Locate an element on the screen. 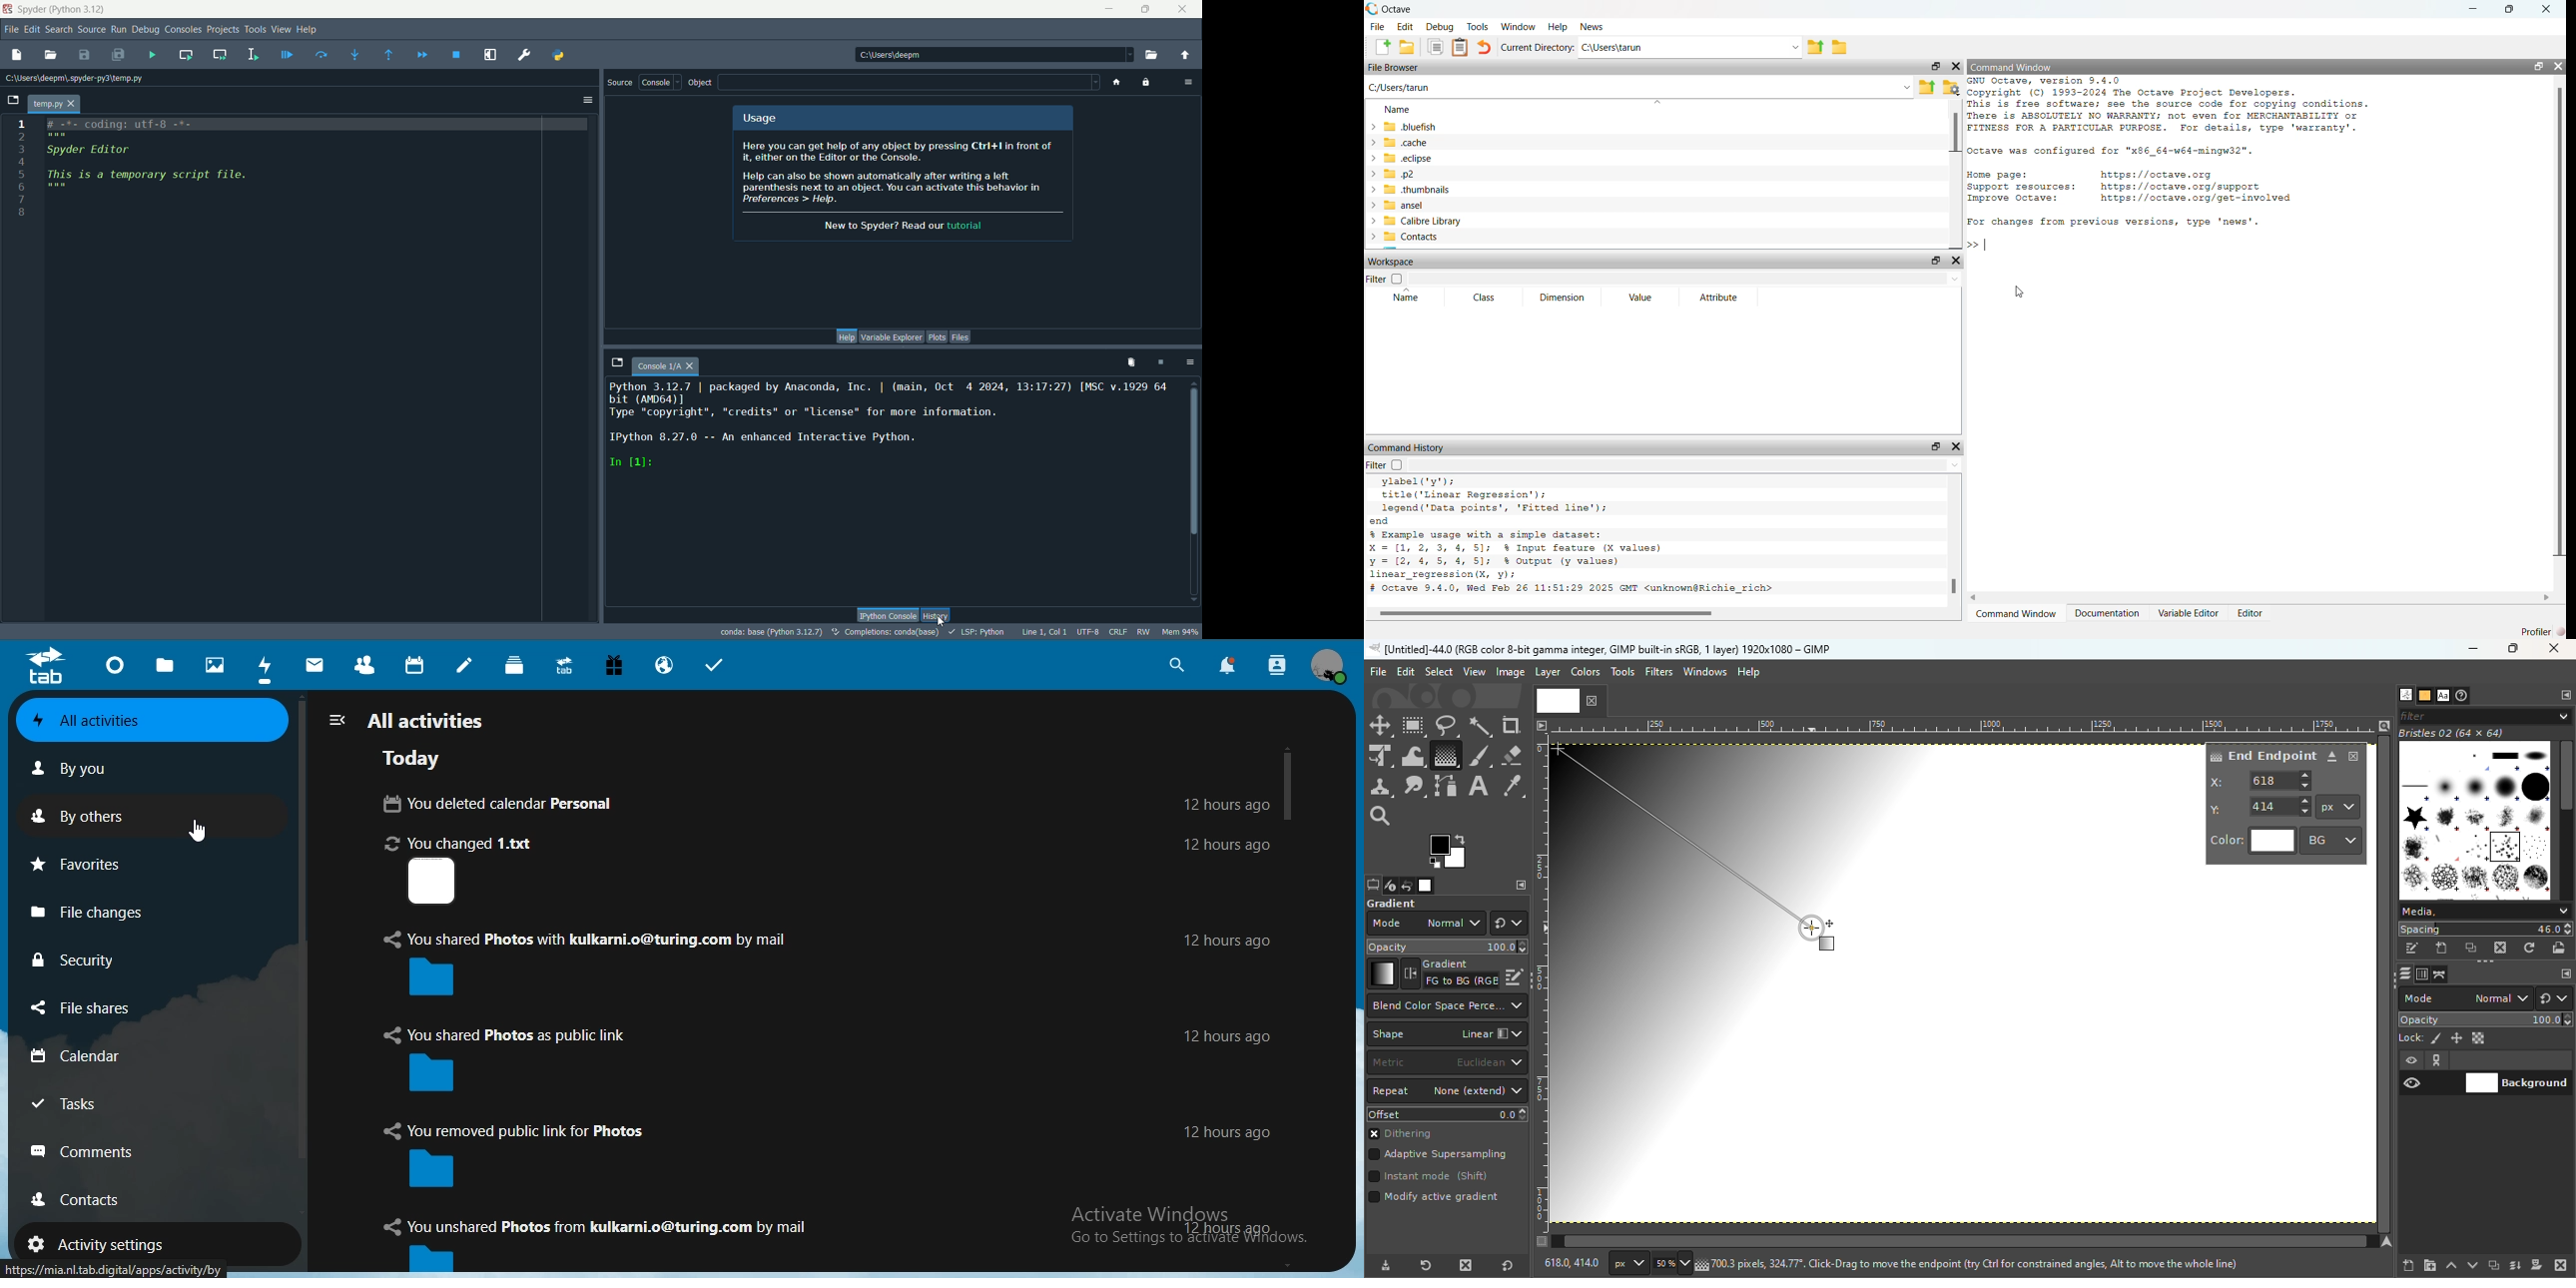 This screenshot has width=2576, height=1288. view is located at coordinates (279, 29).